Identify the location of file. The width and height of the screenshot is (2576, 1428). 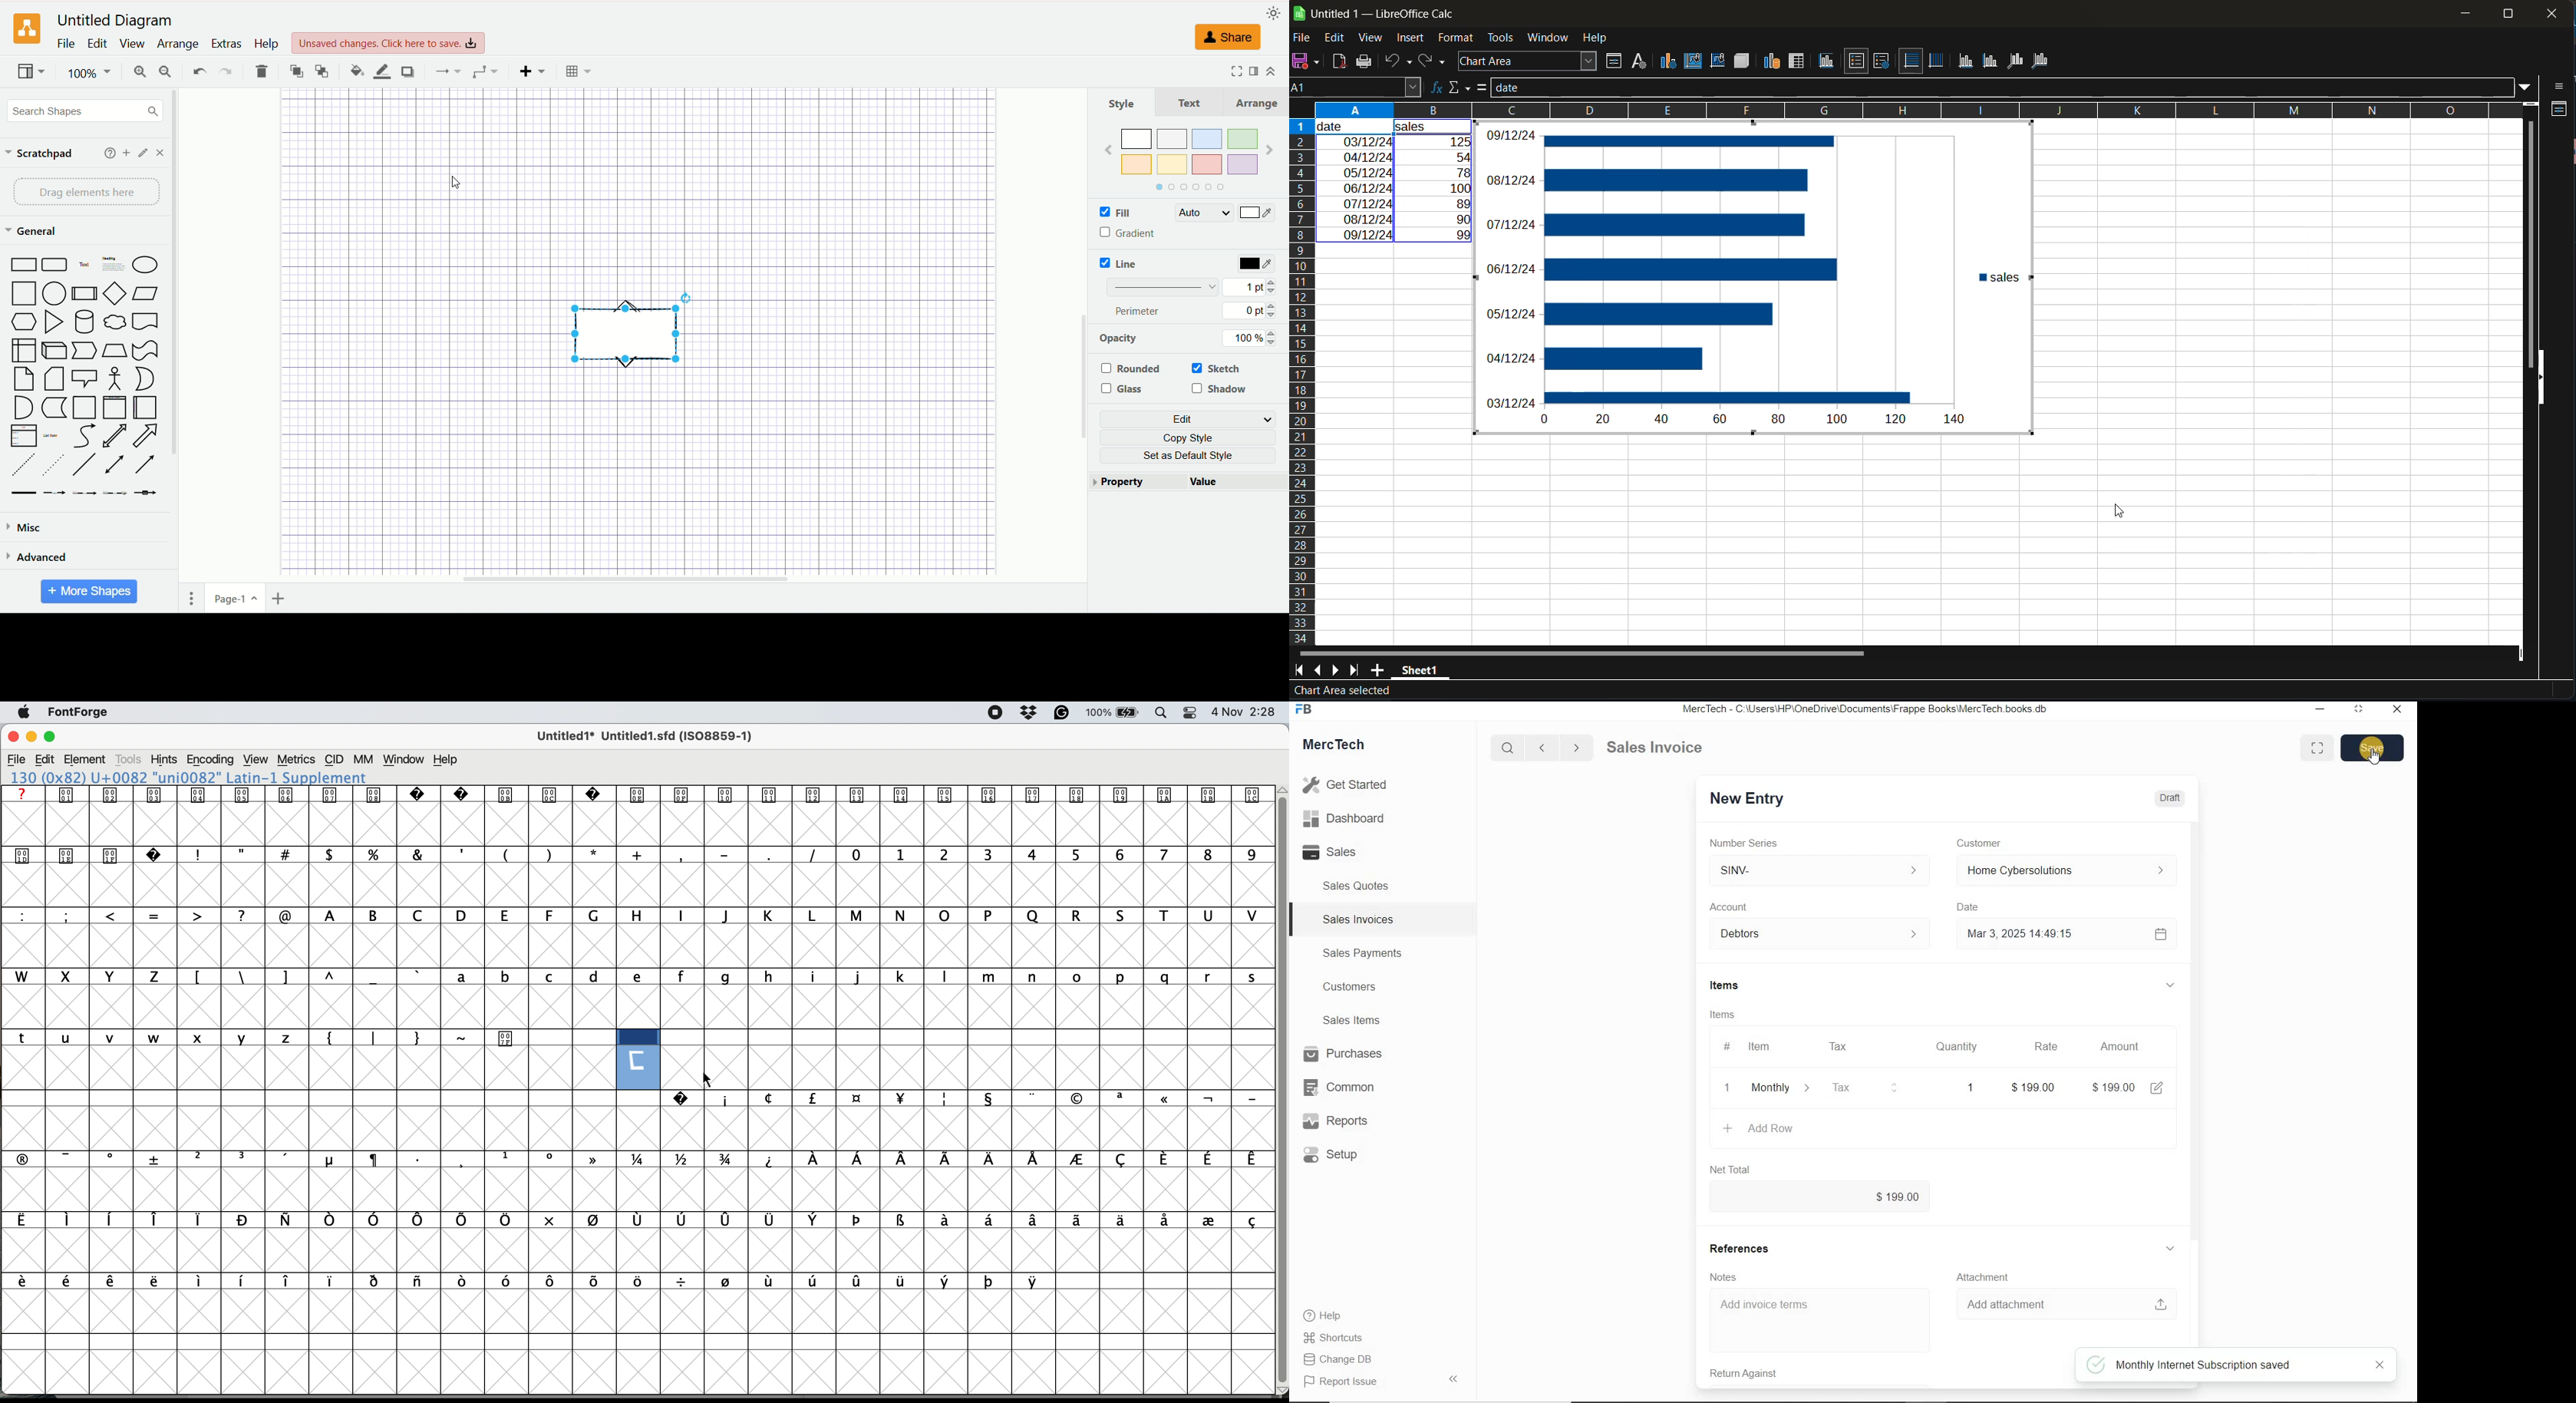
(64, 44).